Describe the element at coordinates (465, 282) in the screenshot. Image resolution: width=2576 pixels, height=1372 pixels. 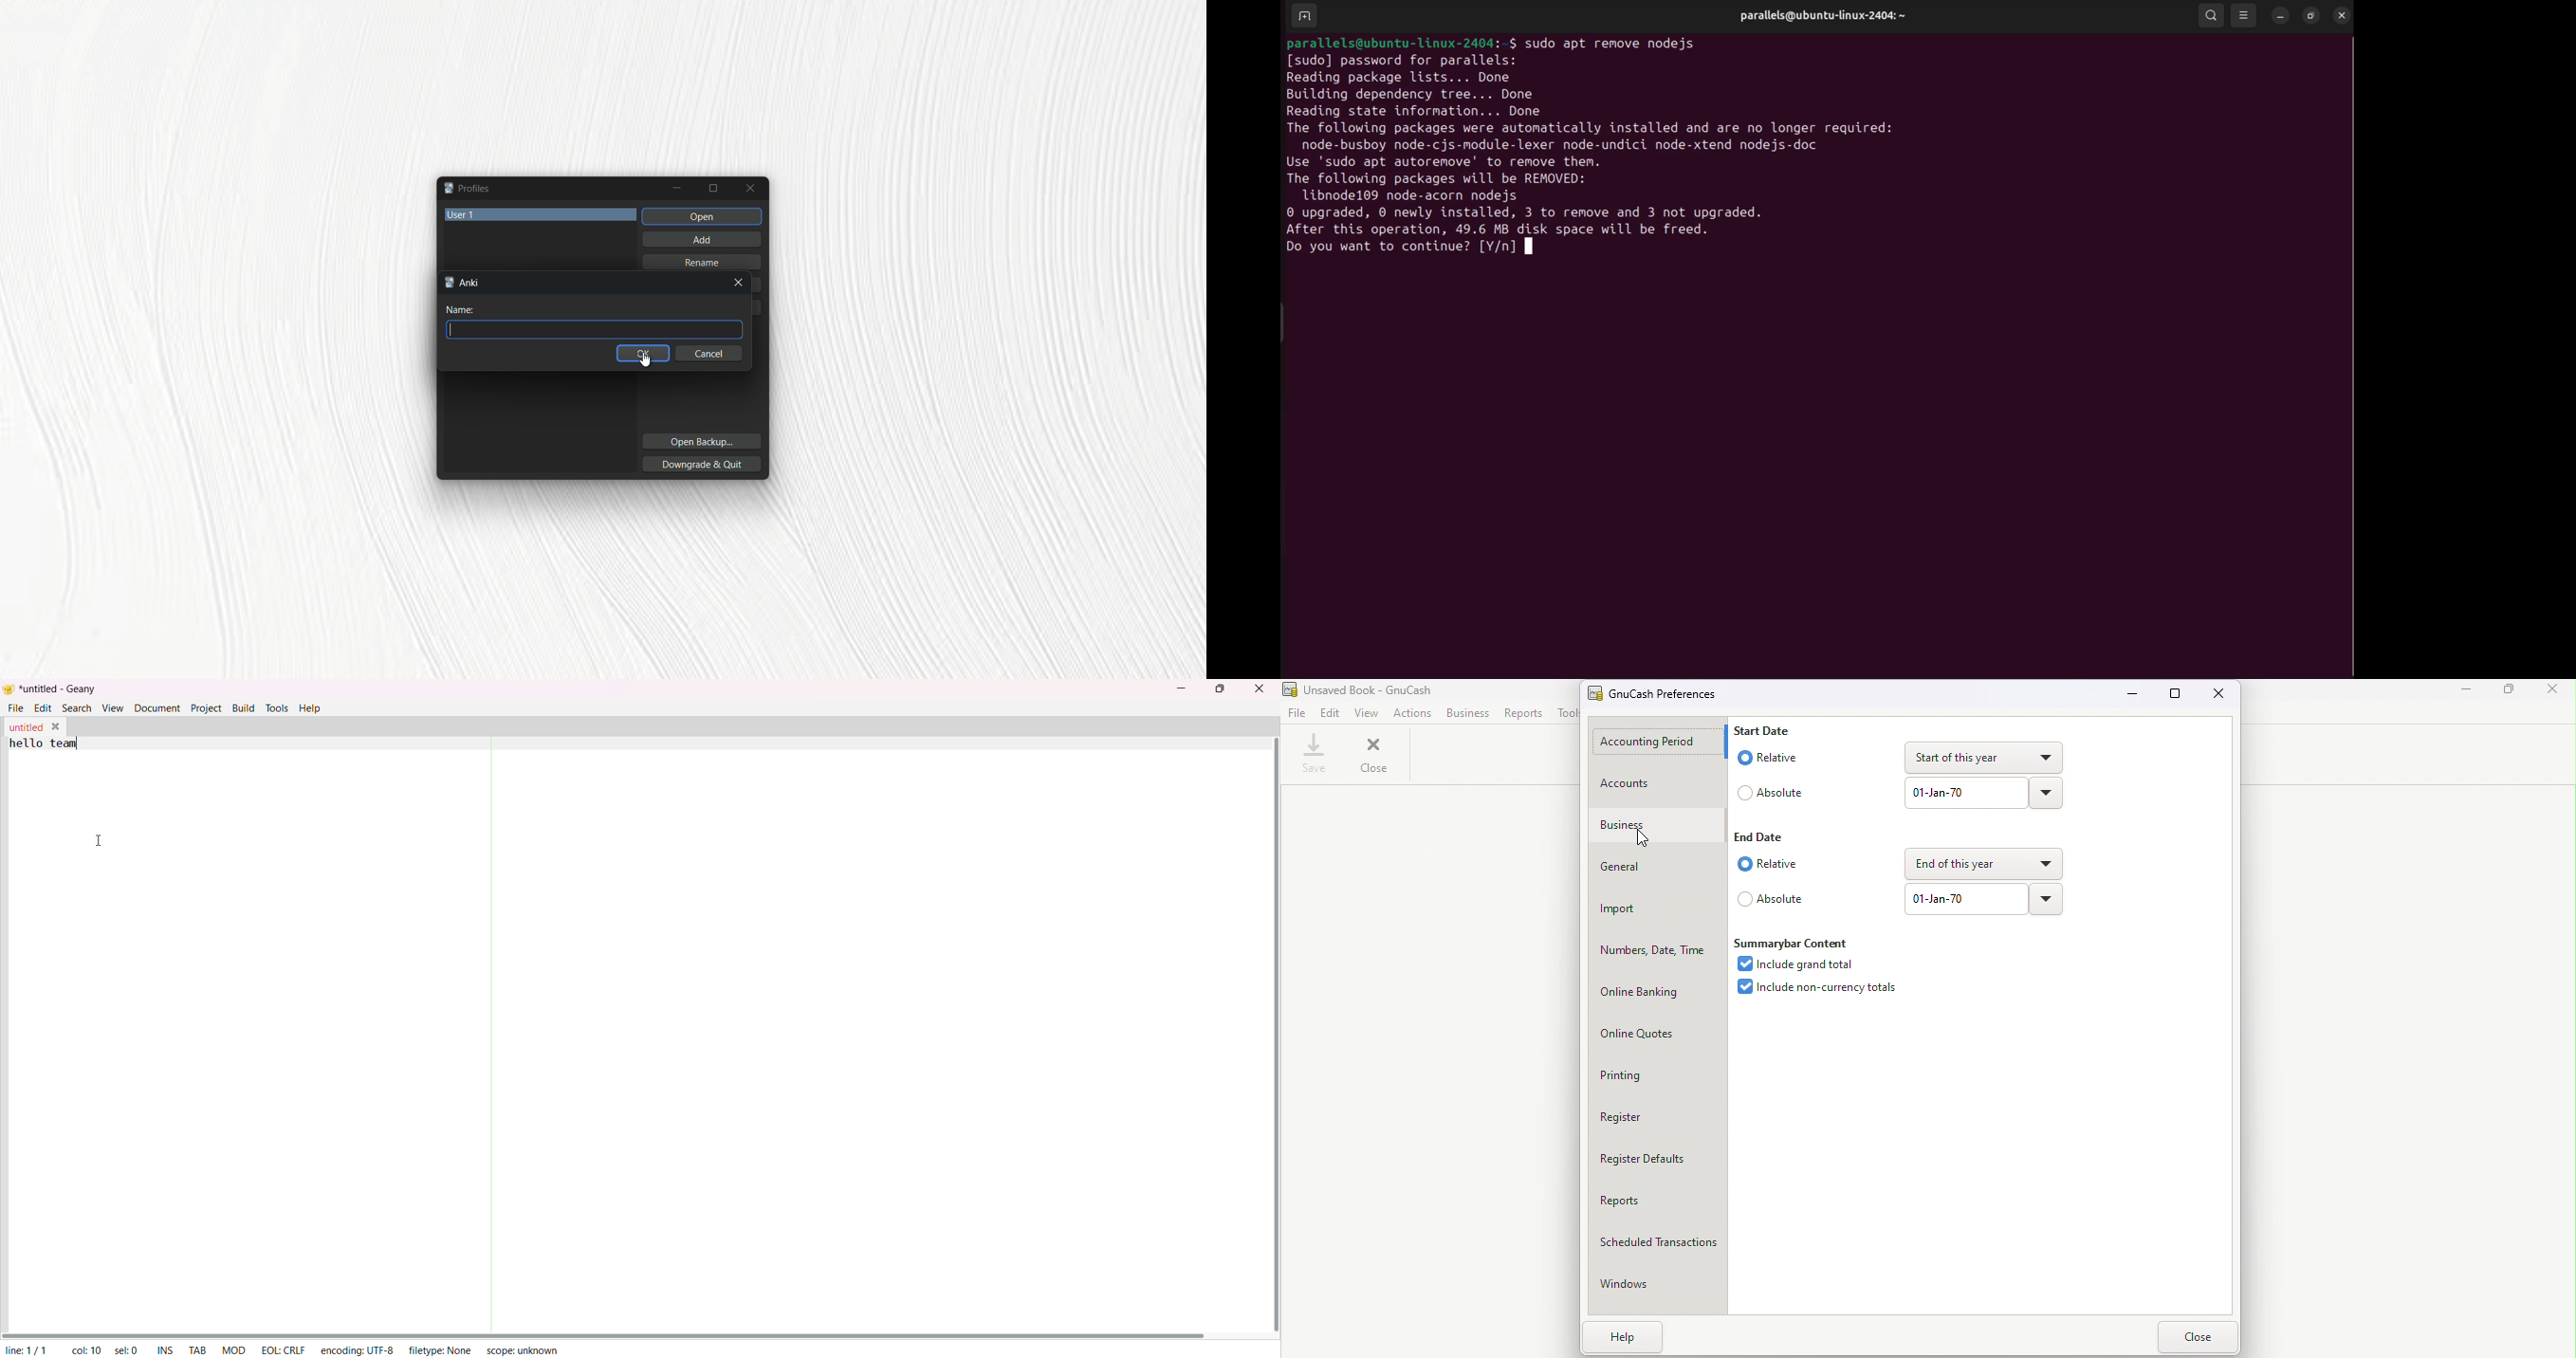
I see `Anki` at that location.